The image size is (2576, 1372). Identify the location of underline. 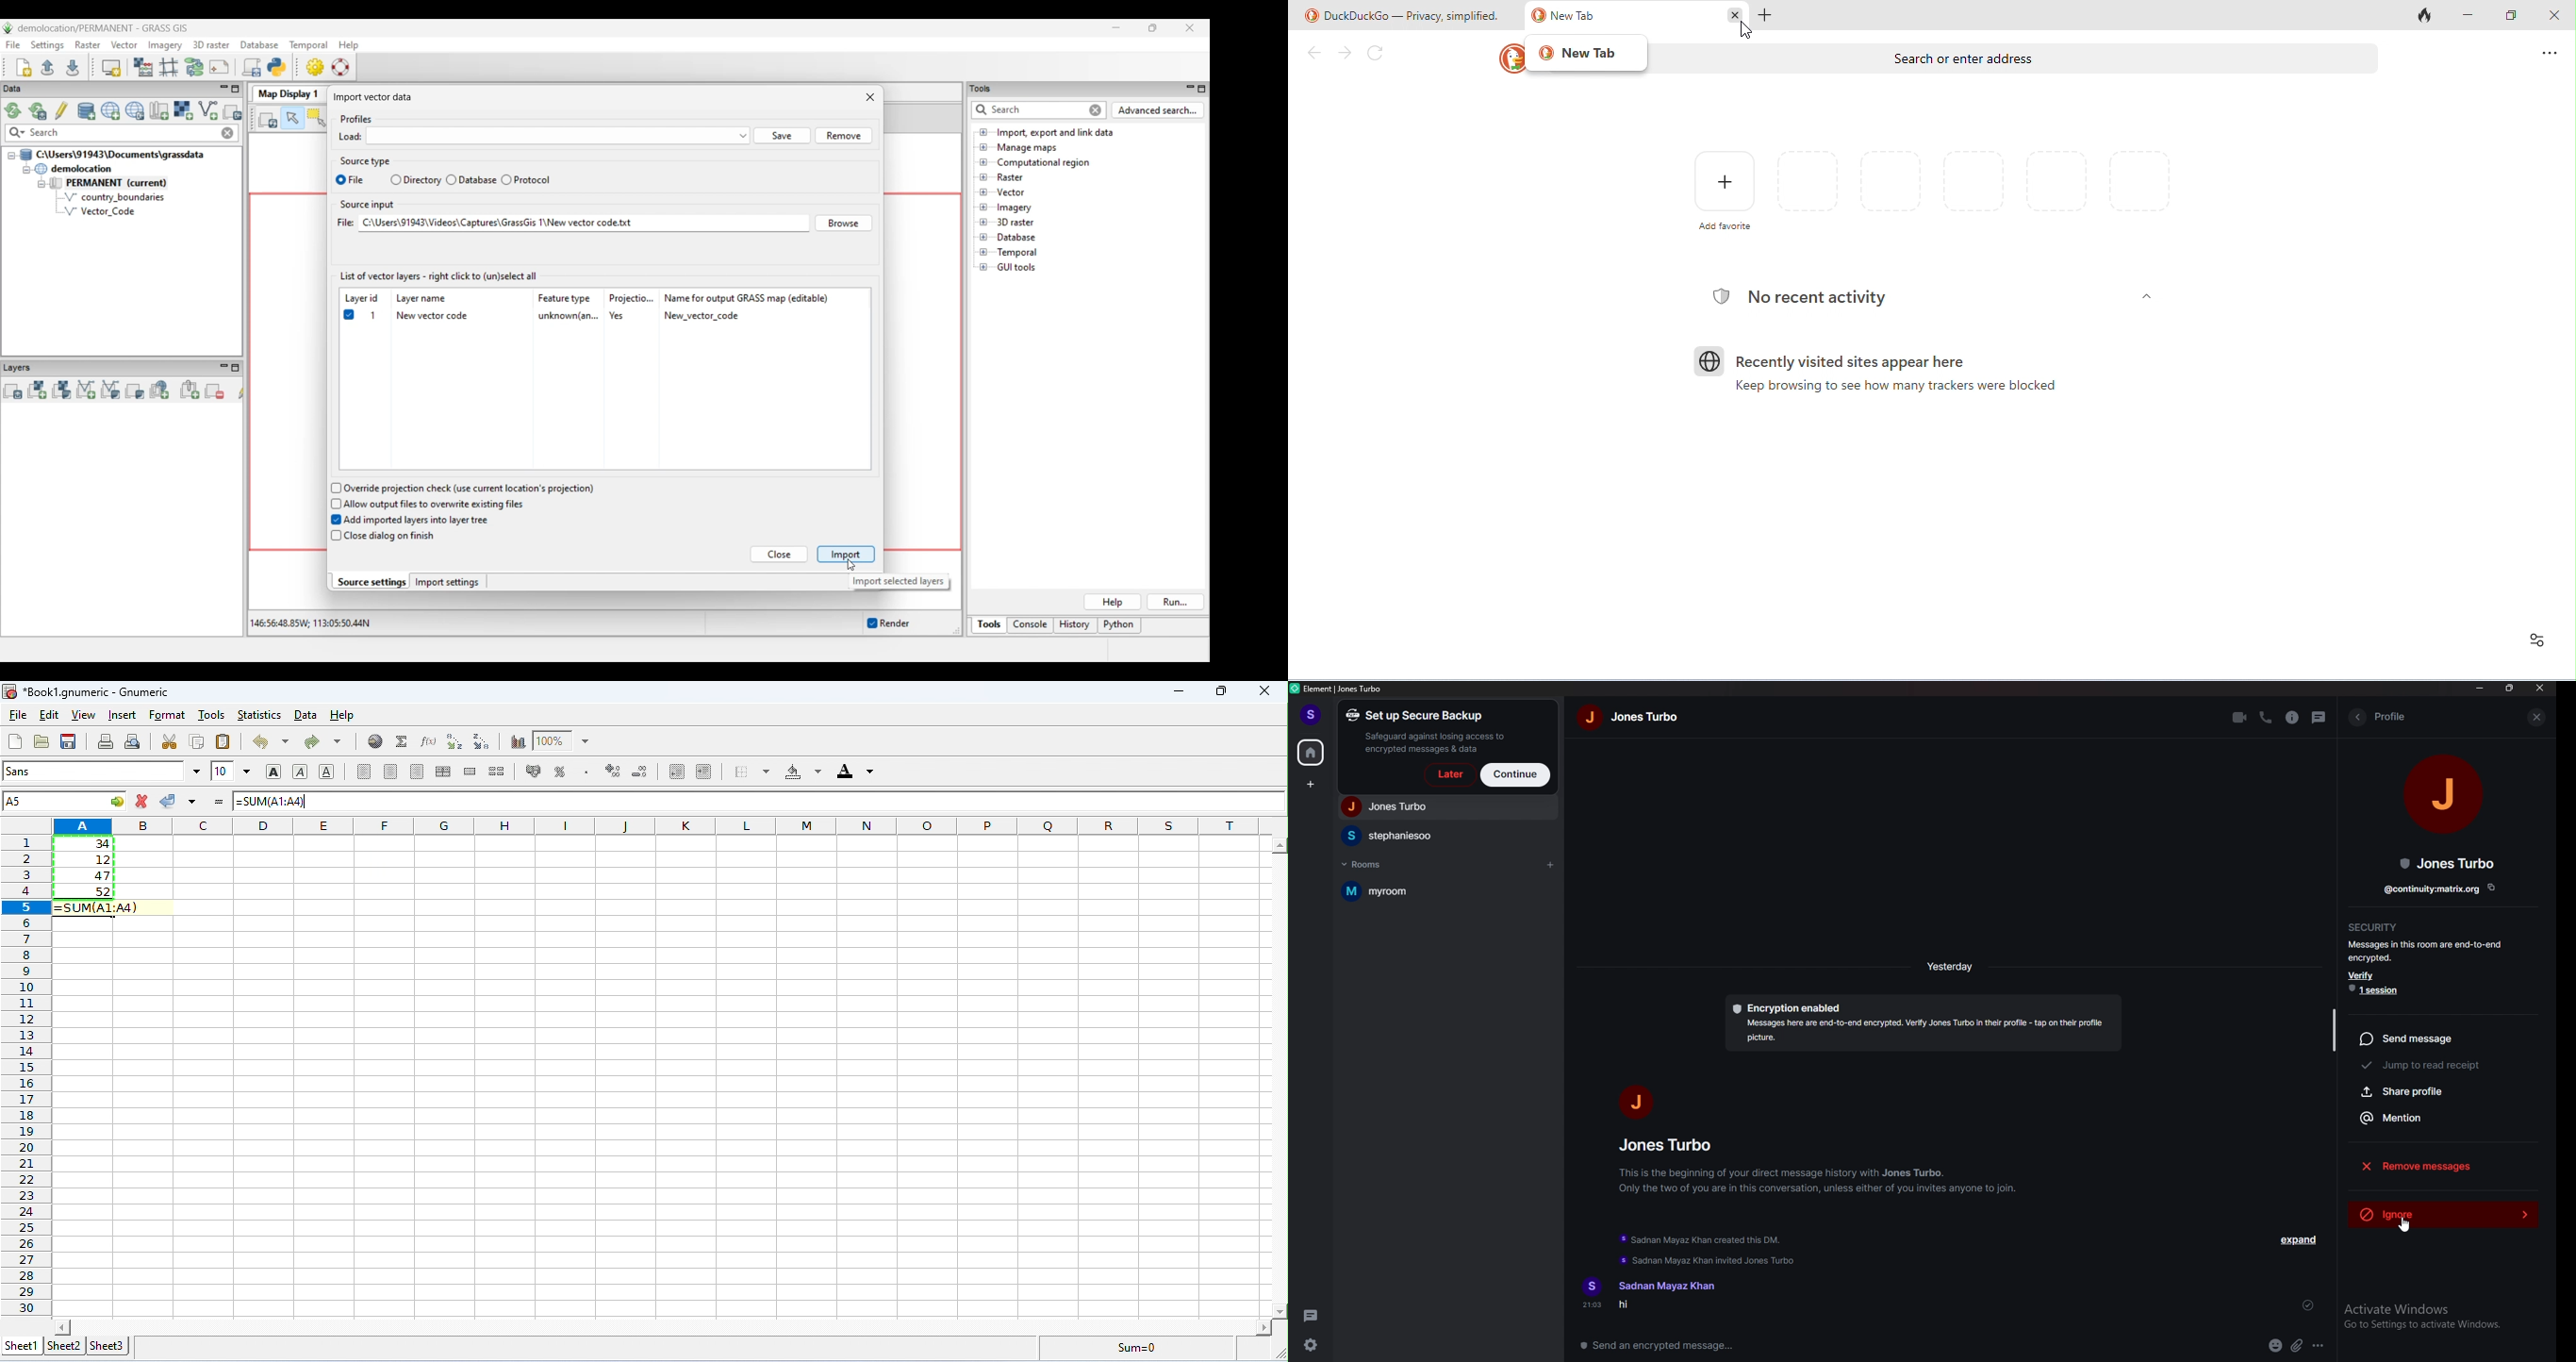
(326, 771).